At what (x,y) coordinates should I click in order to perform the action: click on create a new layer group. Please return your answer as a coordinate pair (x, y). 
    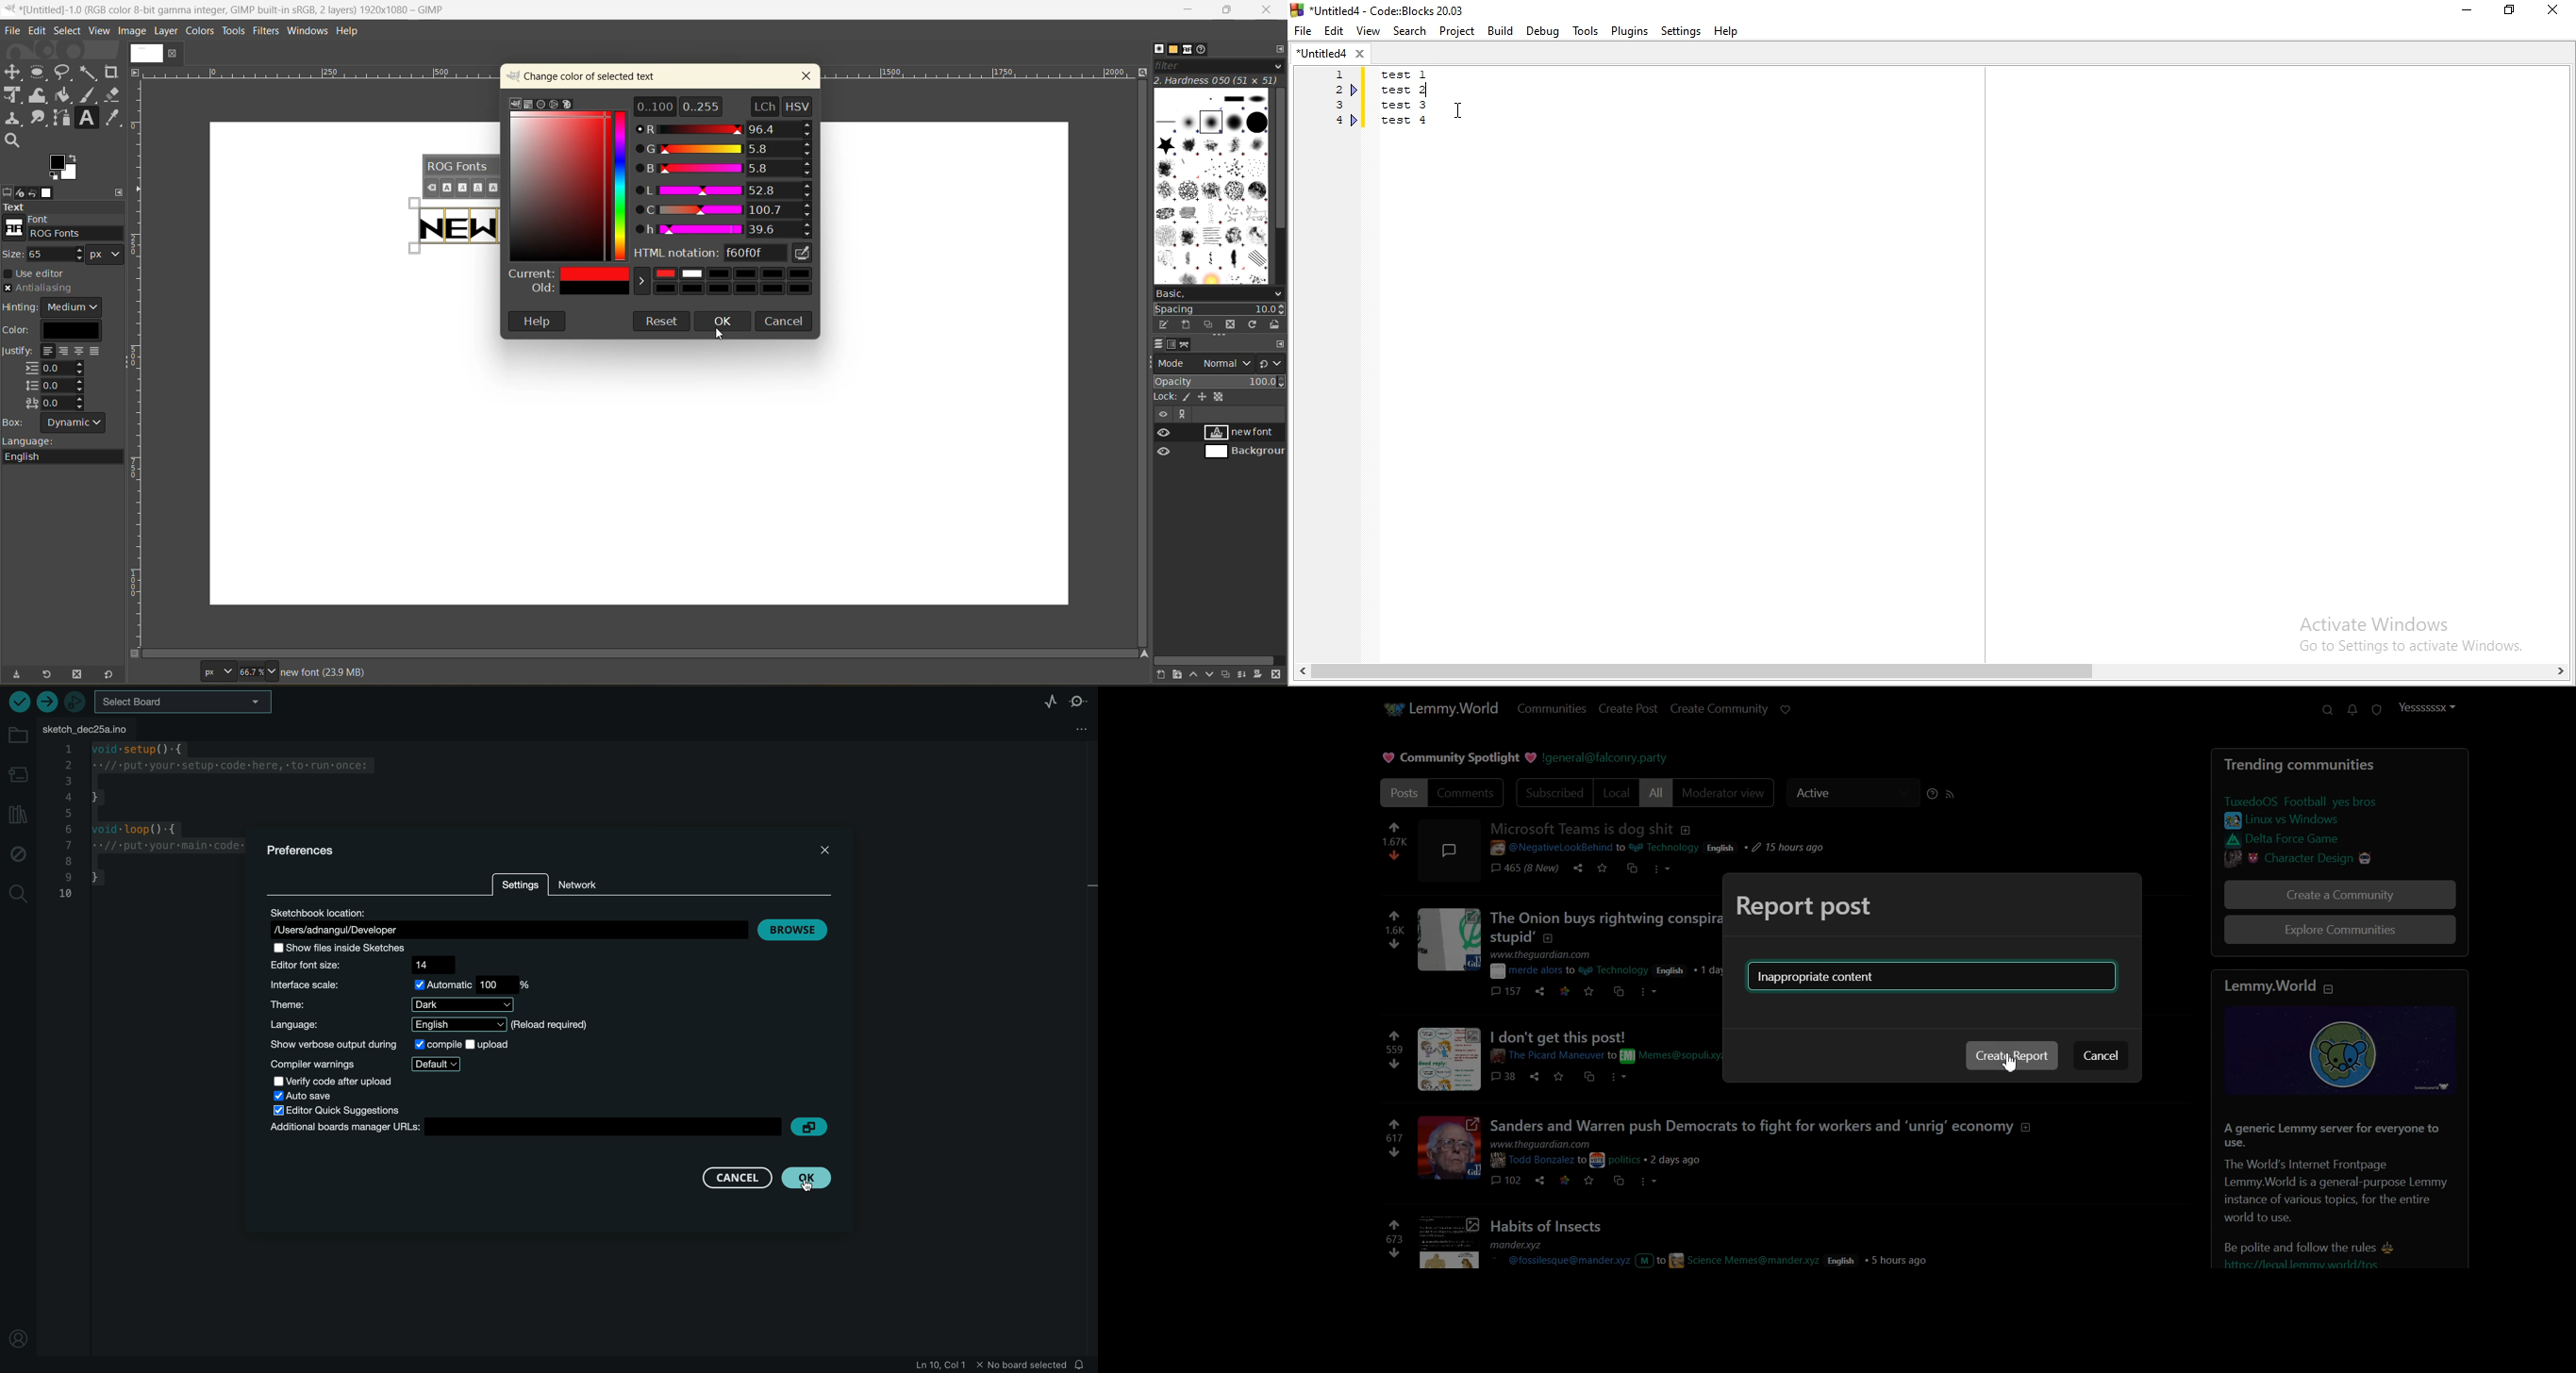
    Looking at the image, I should click on (1182, 673).